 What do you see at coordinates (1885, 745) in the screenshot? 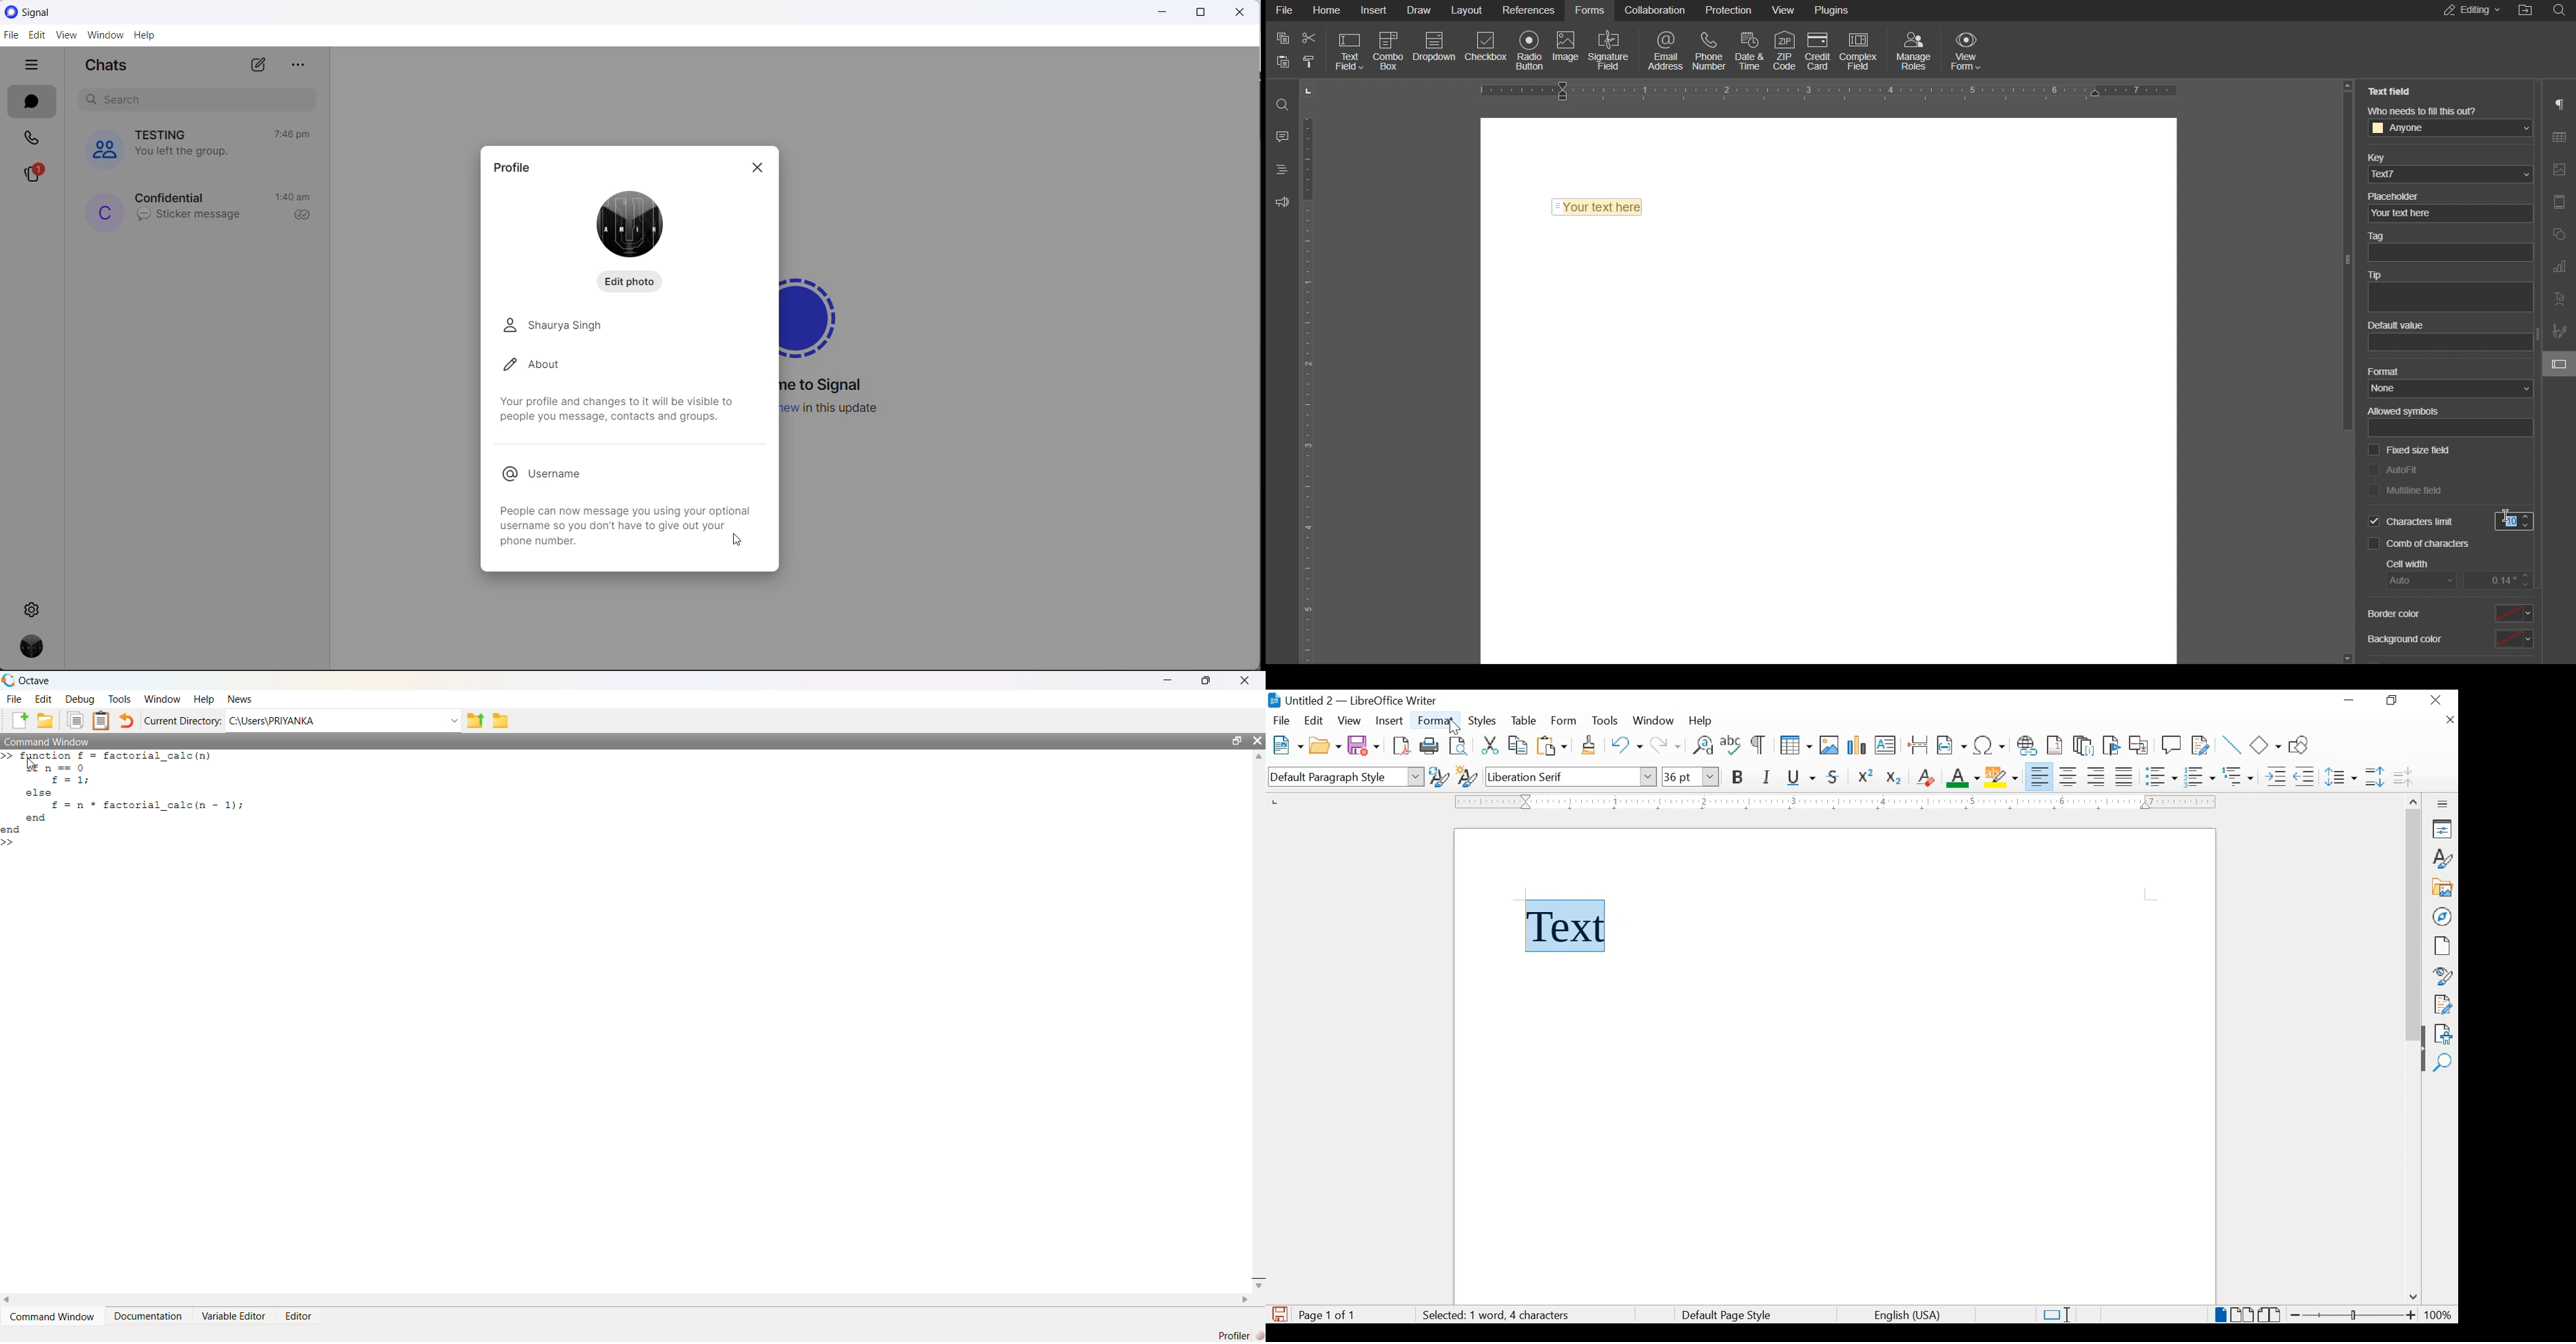
I see `insert text box` at bounding box center [1885, 745].